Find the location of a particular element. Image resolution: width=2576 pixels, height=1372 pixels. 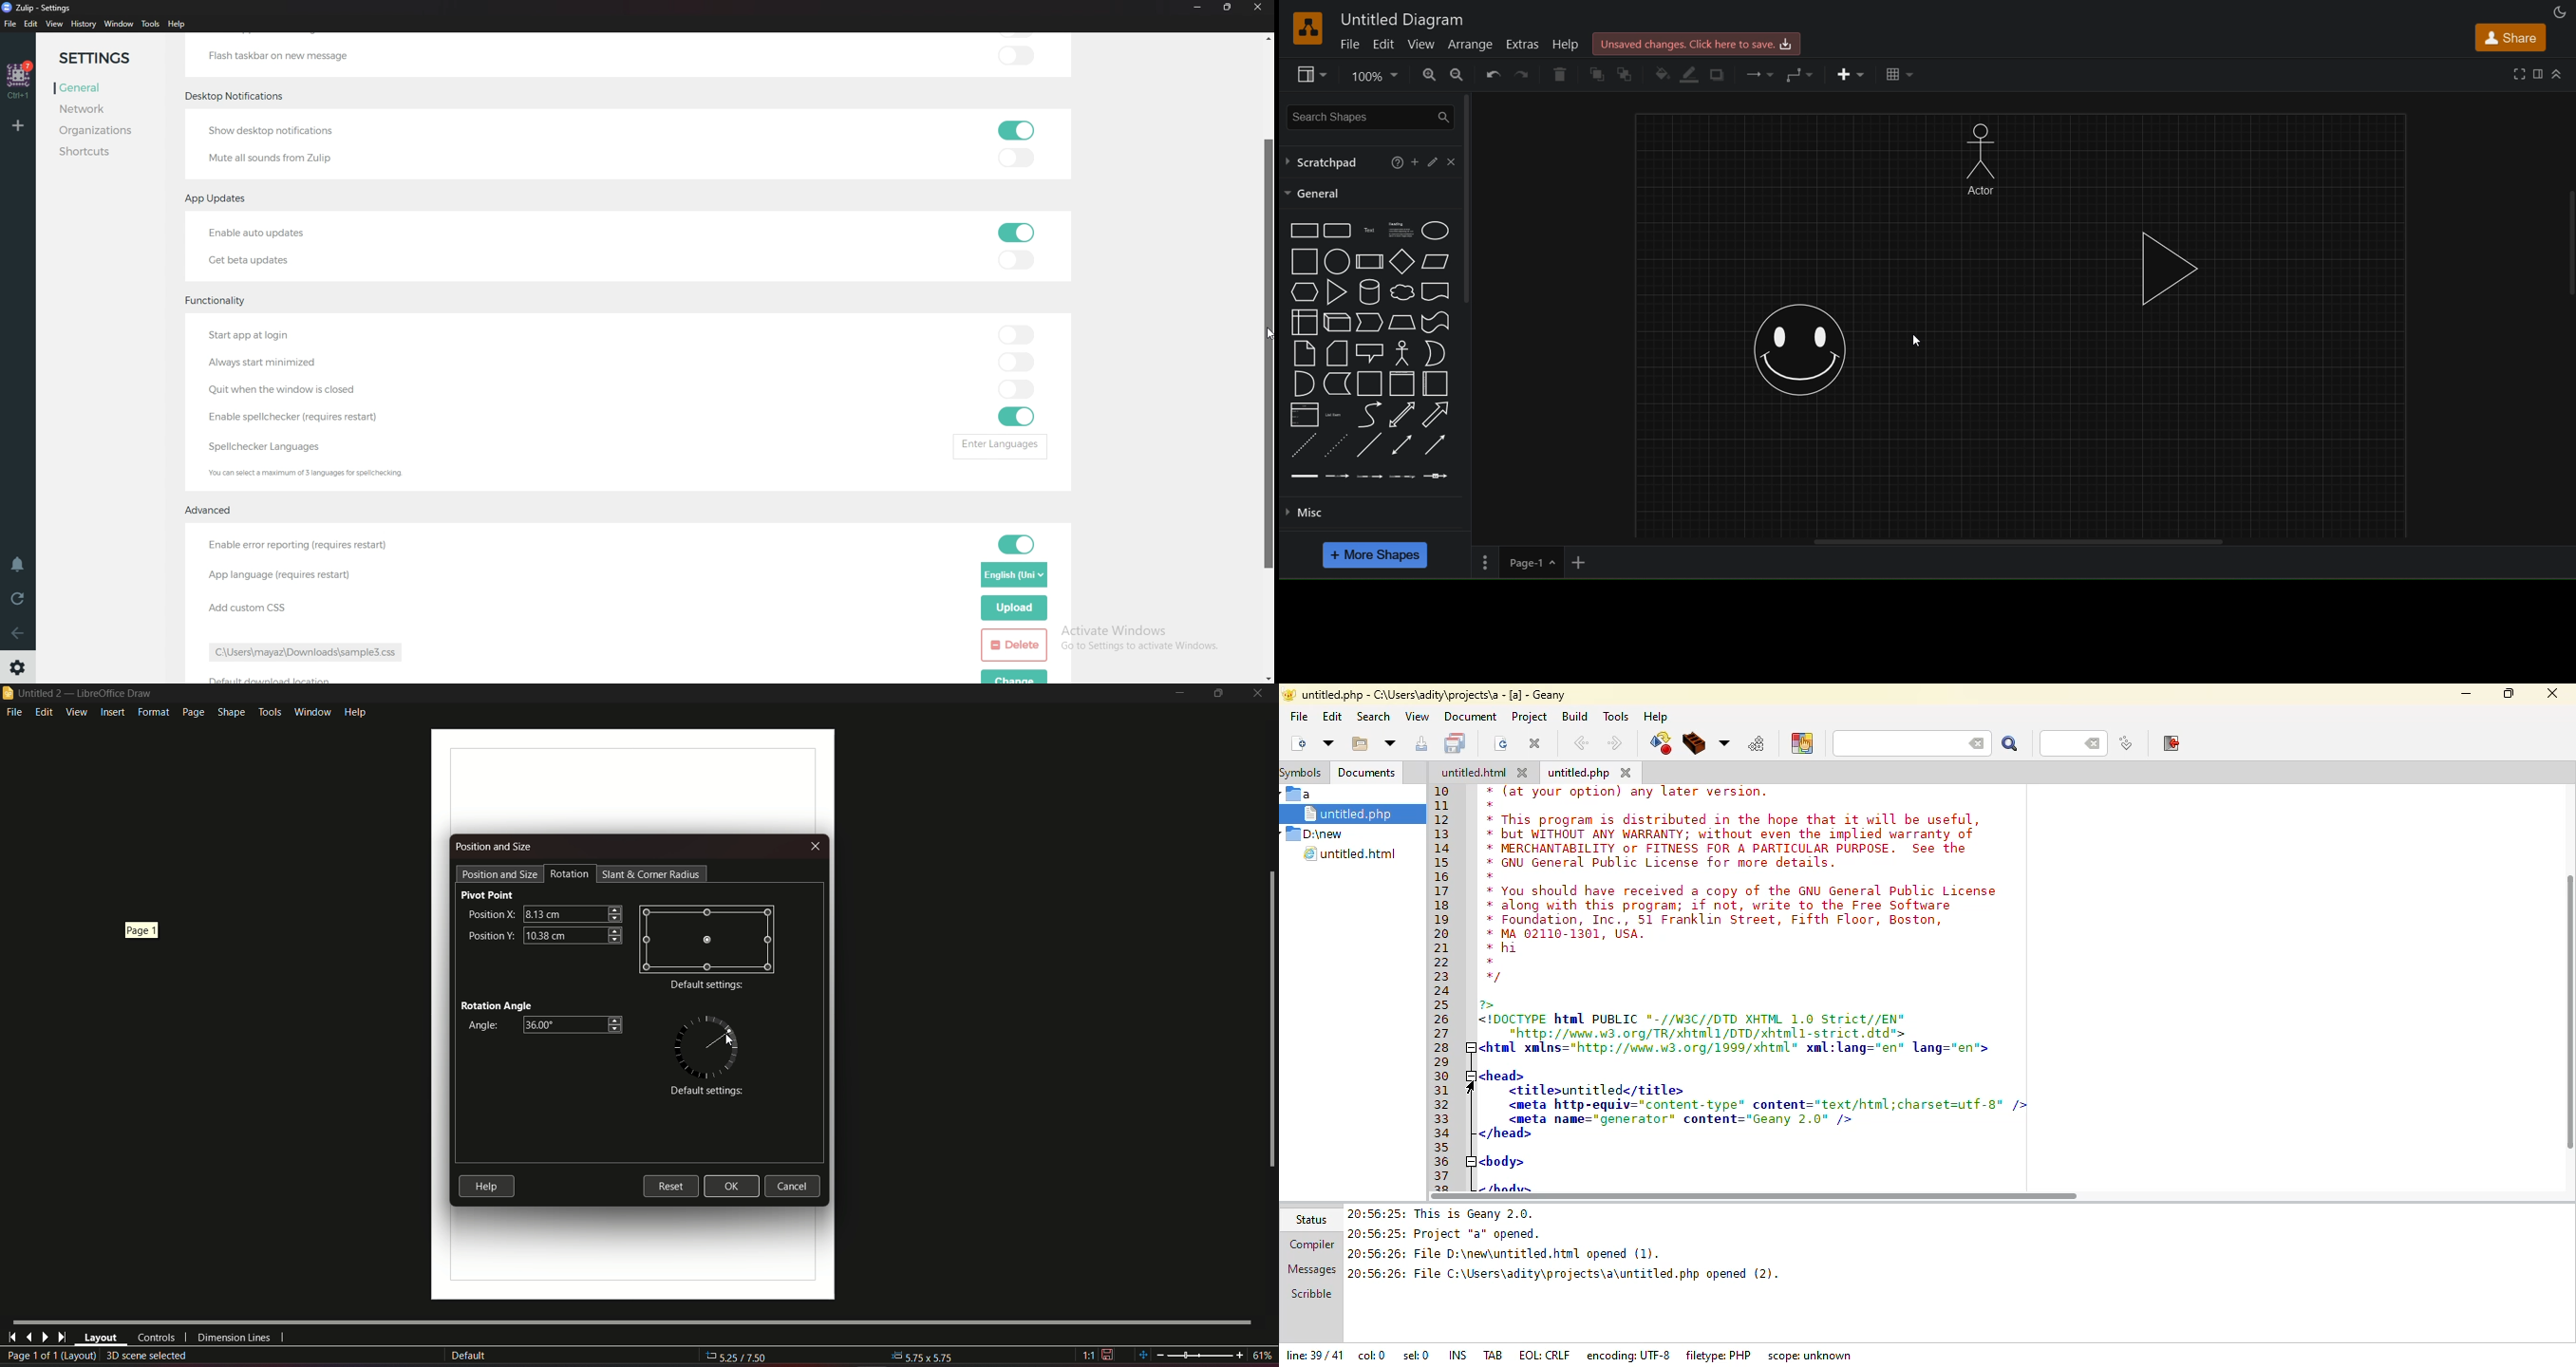

Cancel is located at coordinates (796, 1186).